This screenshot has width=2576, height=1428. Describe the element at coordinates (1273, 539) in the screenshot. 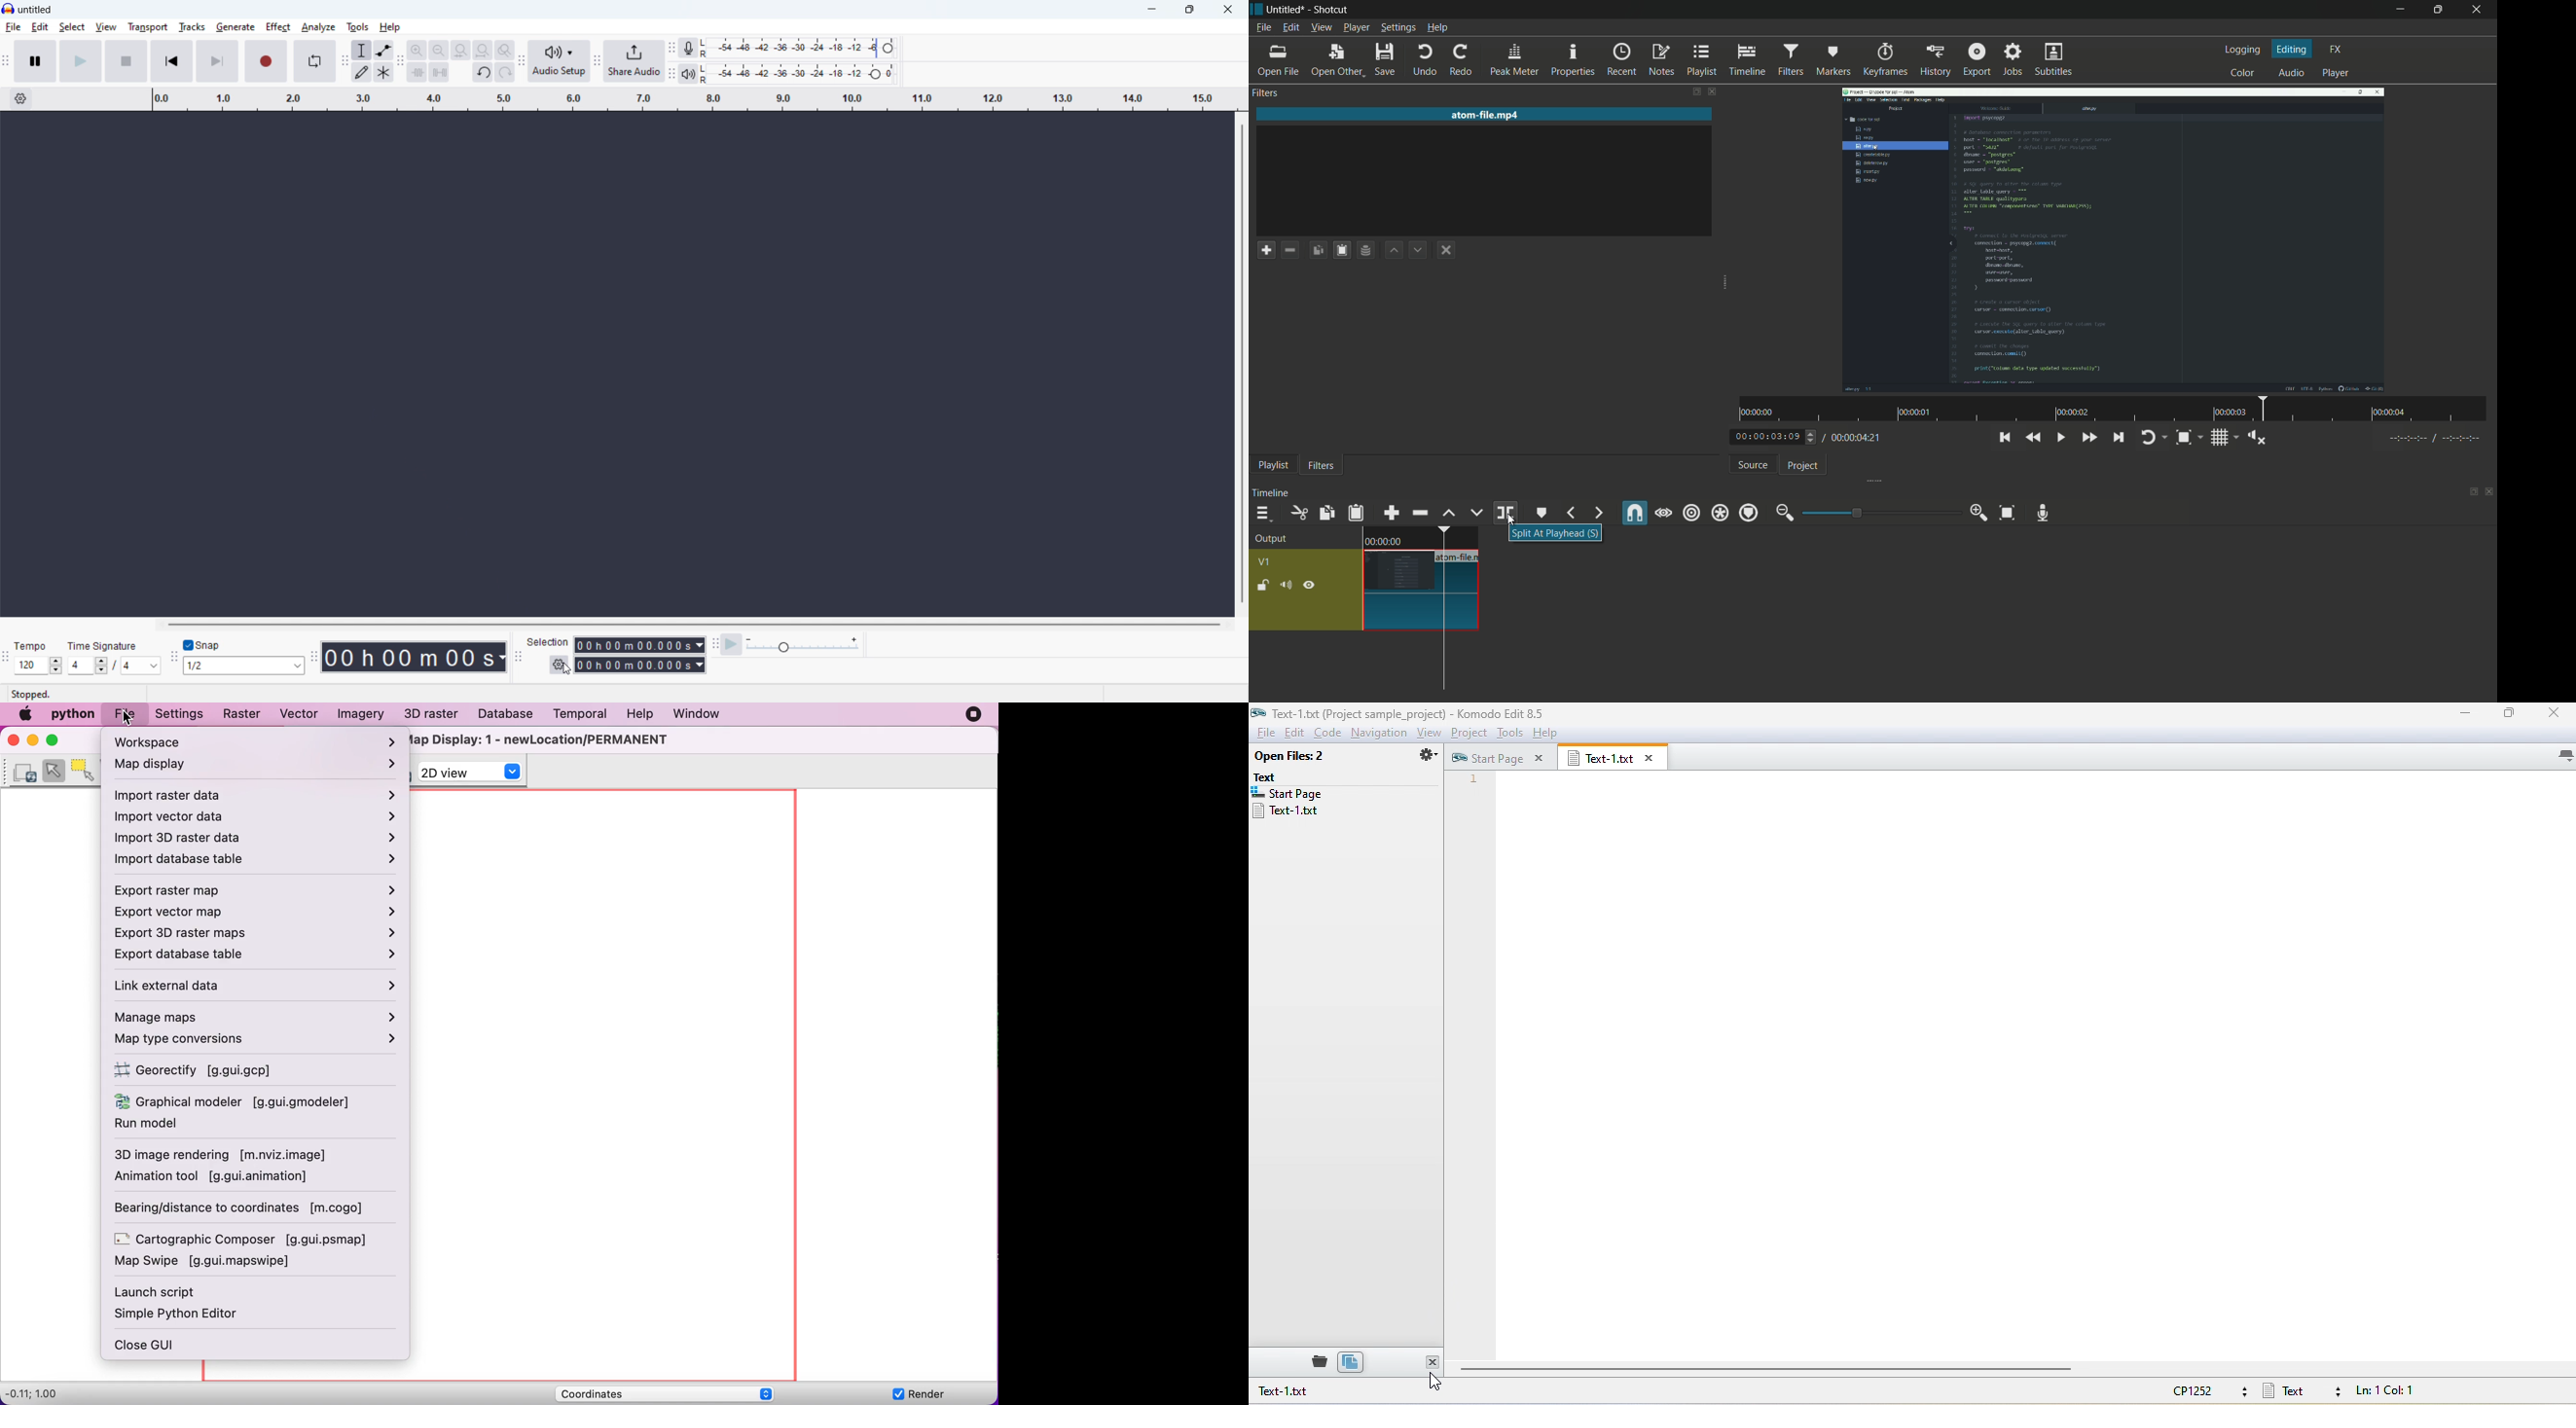

I see `output` at that location.